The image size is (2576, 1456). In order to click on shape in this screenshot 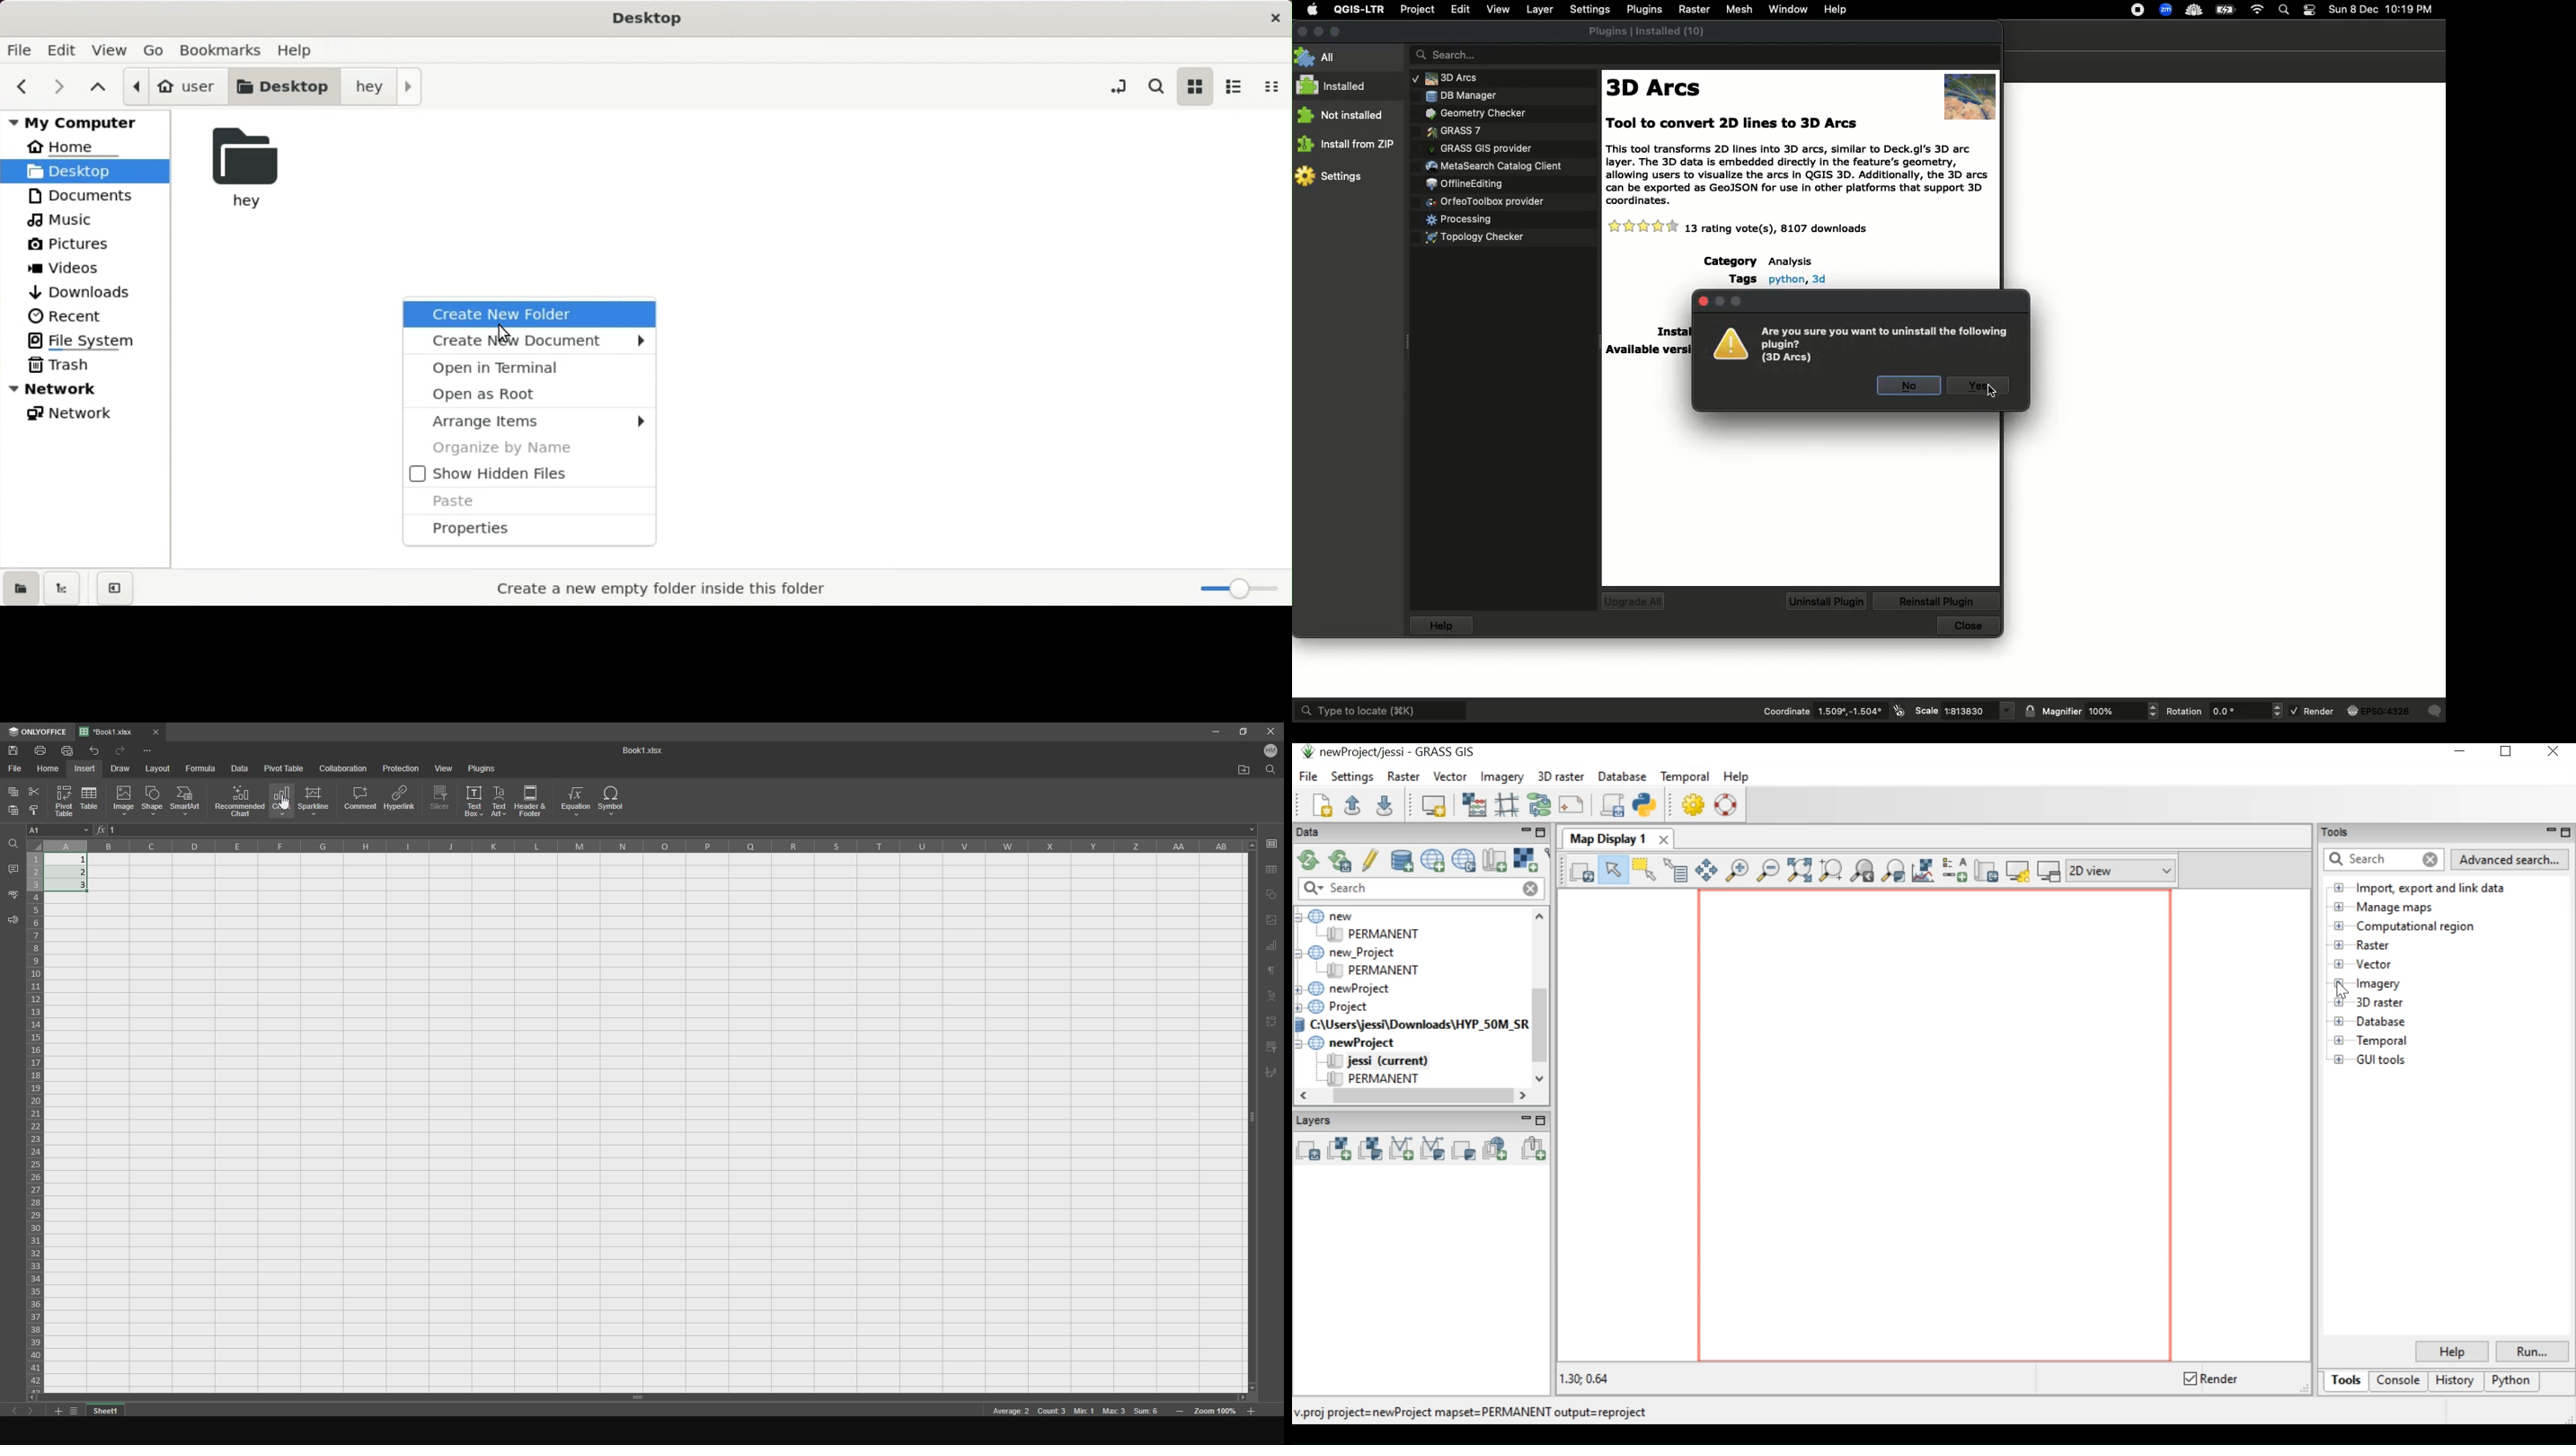, I will do `click(152, 803)`.